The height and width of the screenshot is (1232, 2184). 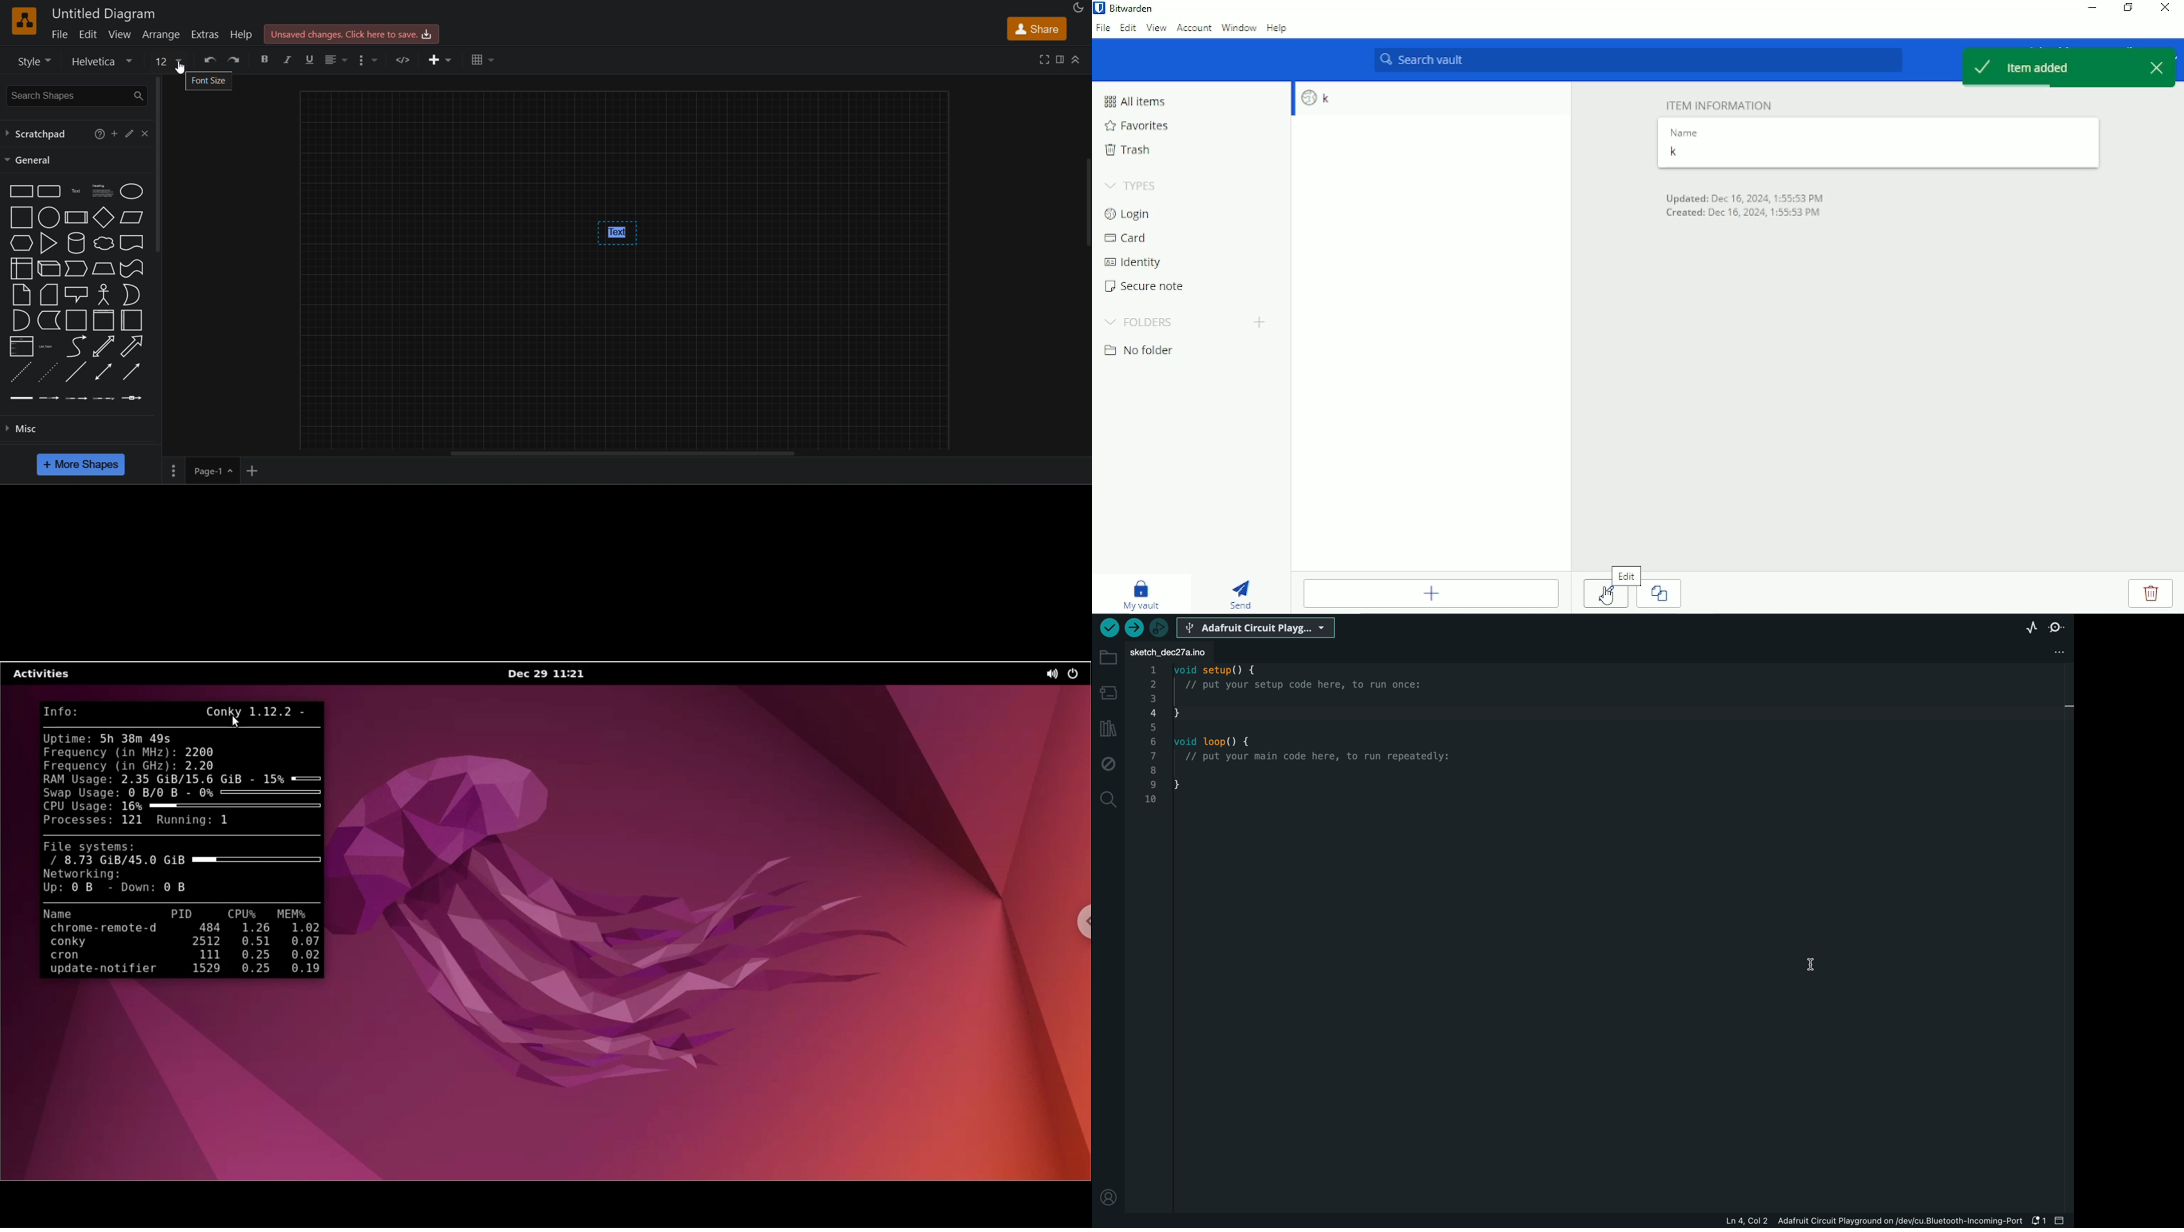 I want to click on 2.35 GiB/15.6 GiB, so click(x=187, y=780).